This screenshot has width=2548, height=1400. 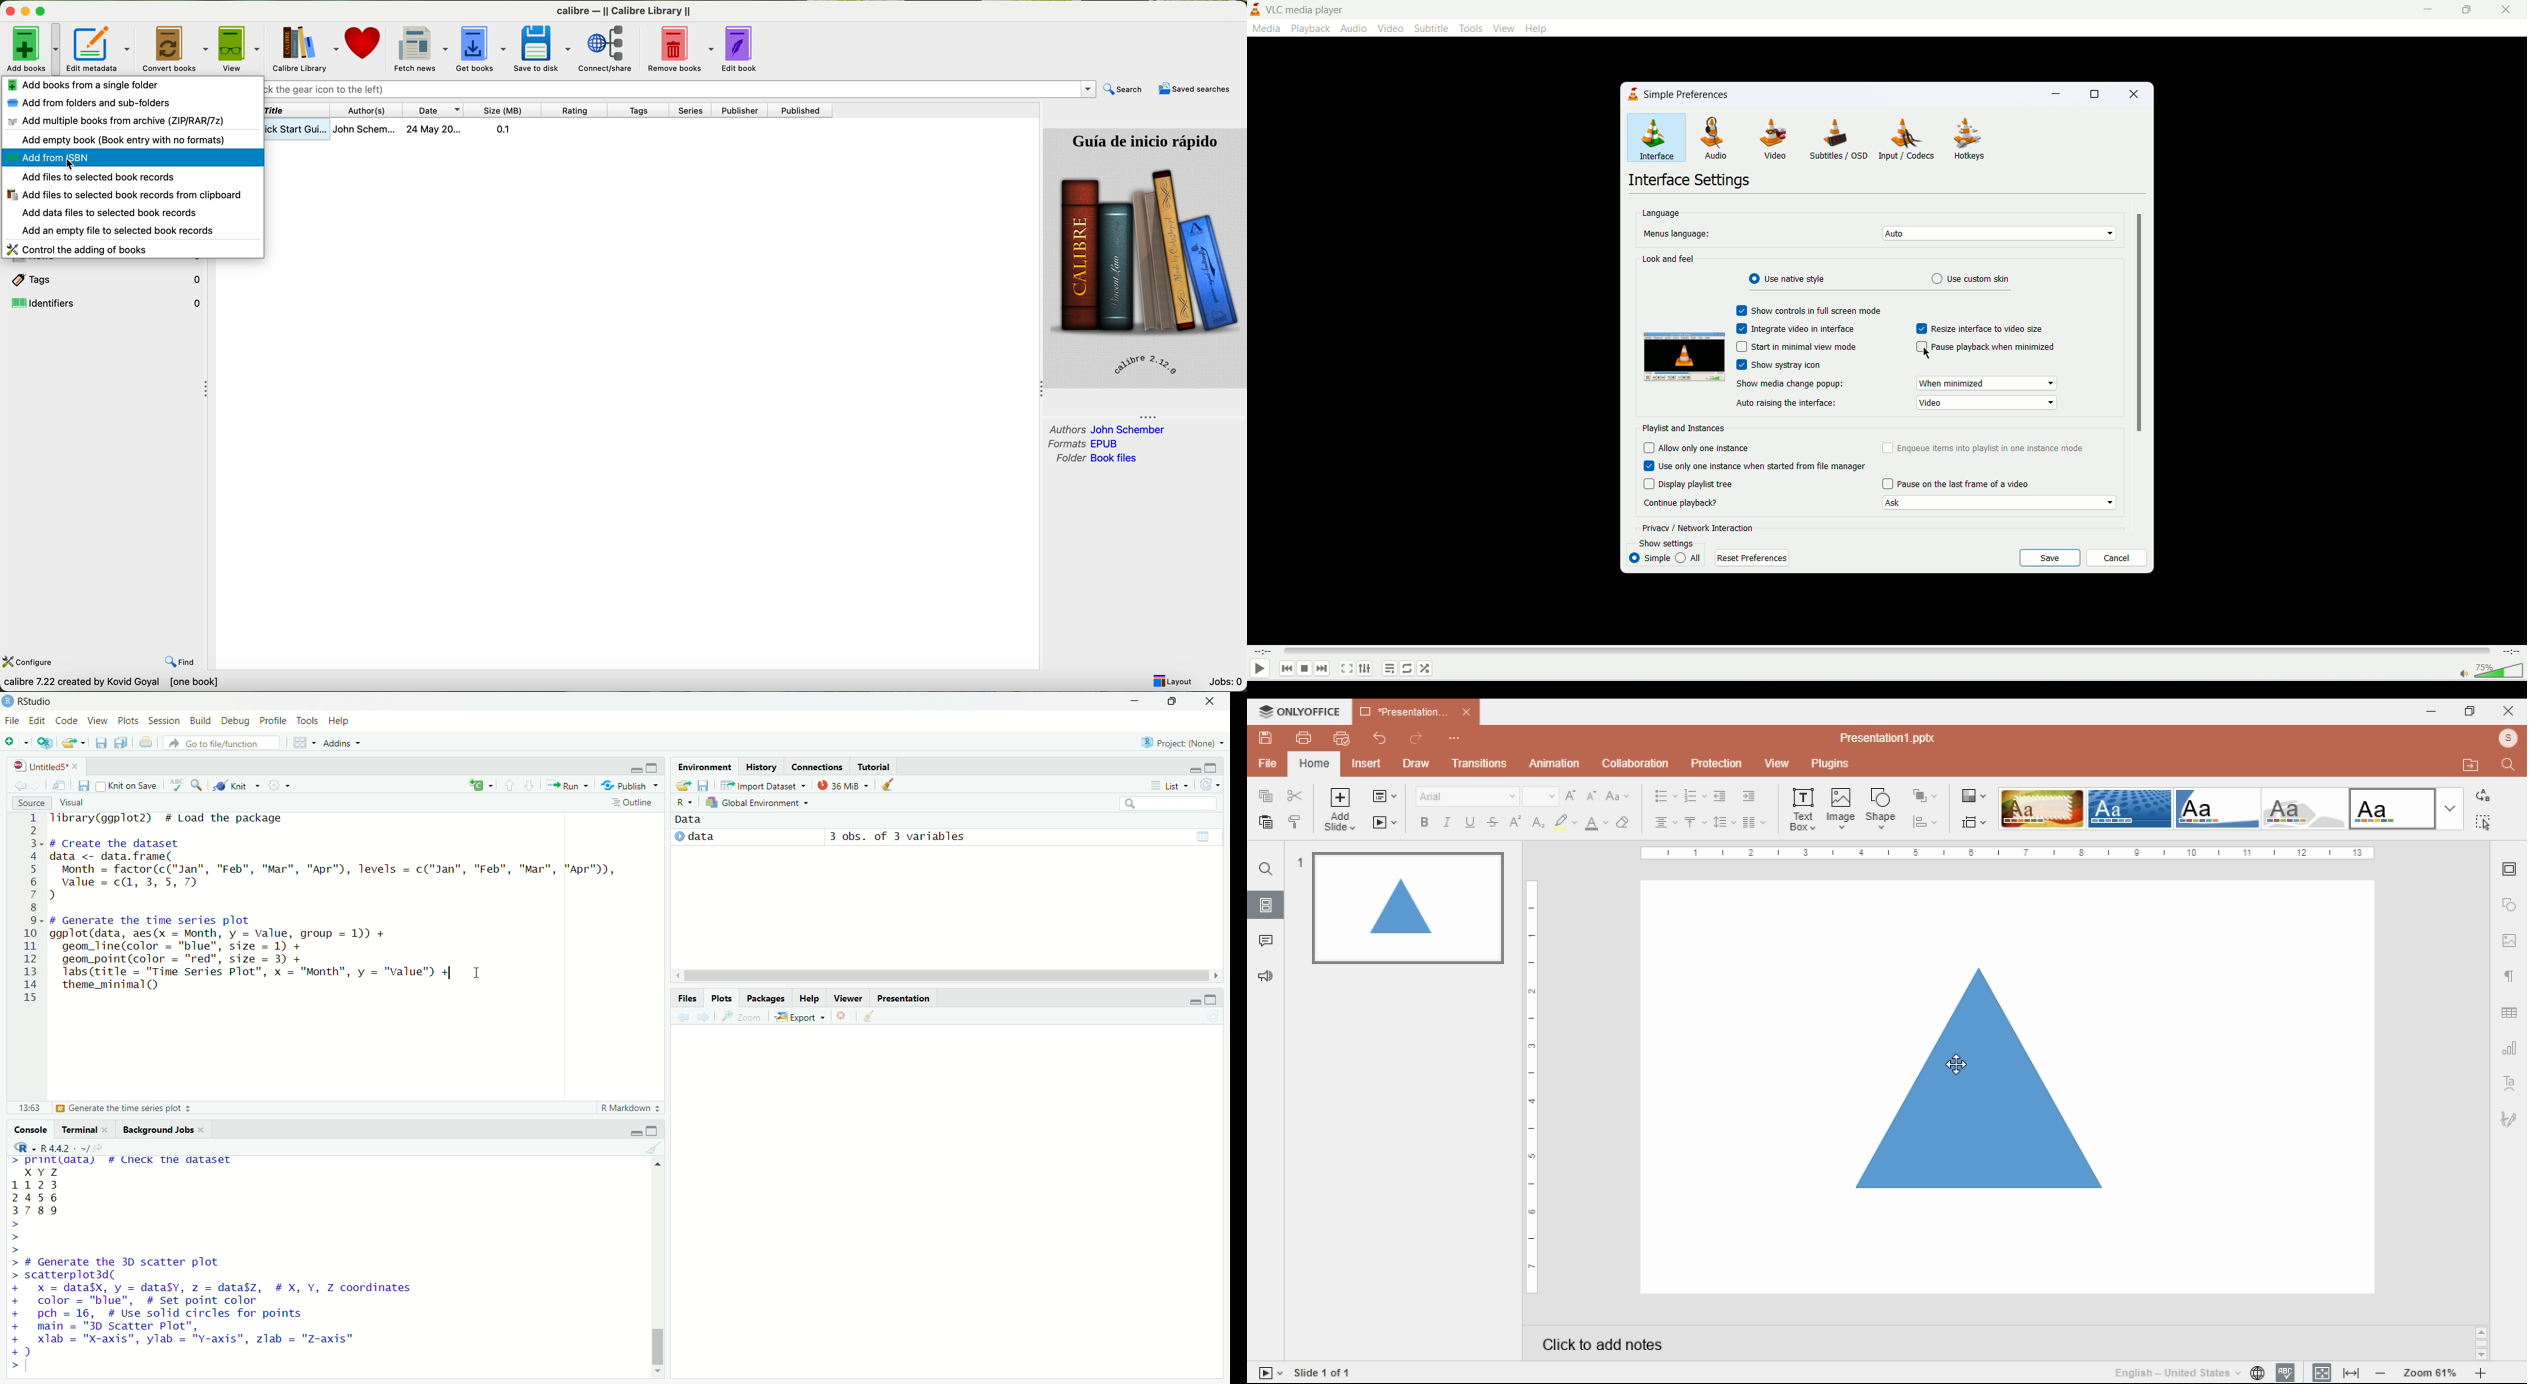 What do you see at coordinates (905, 997) in the screenshot?
I see `presentations` at bounding box center [905, 997].